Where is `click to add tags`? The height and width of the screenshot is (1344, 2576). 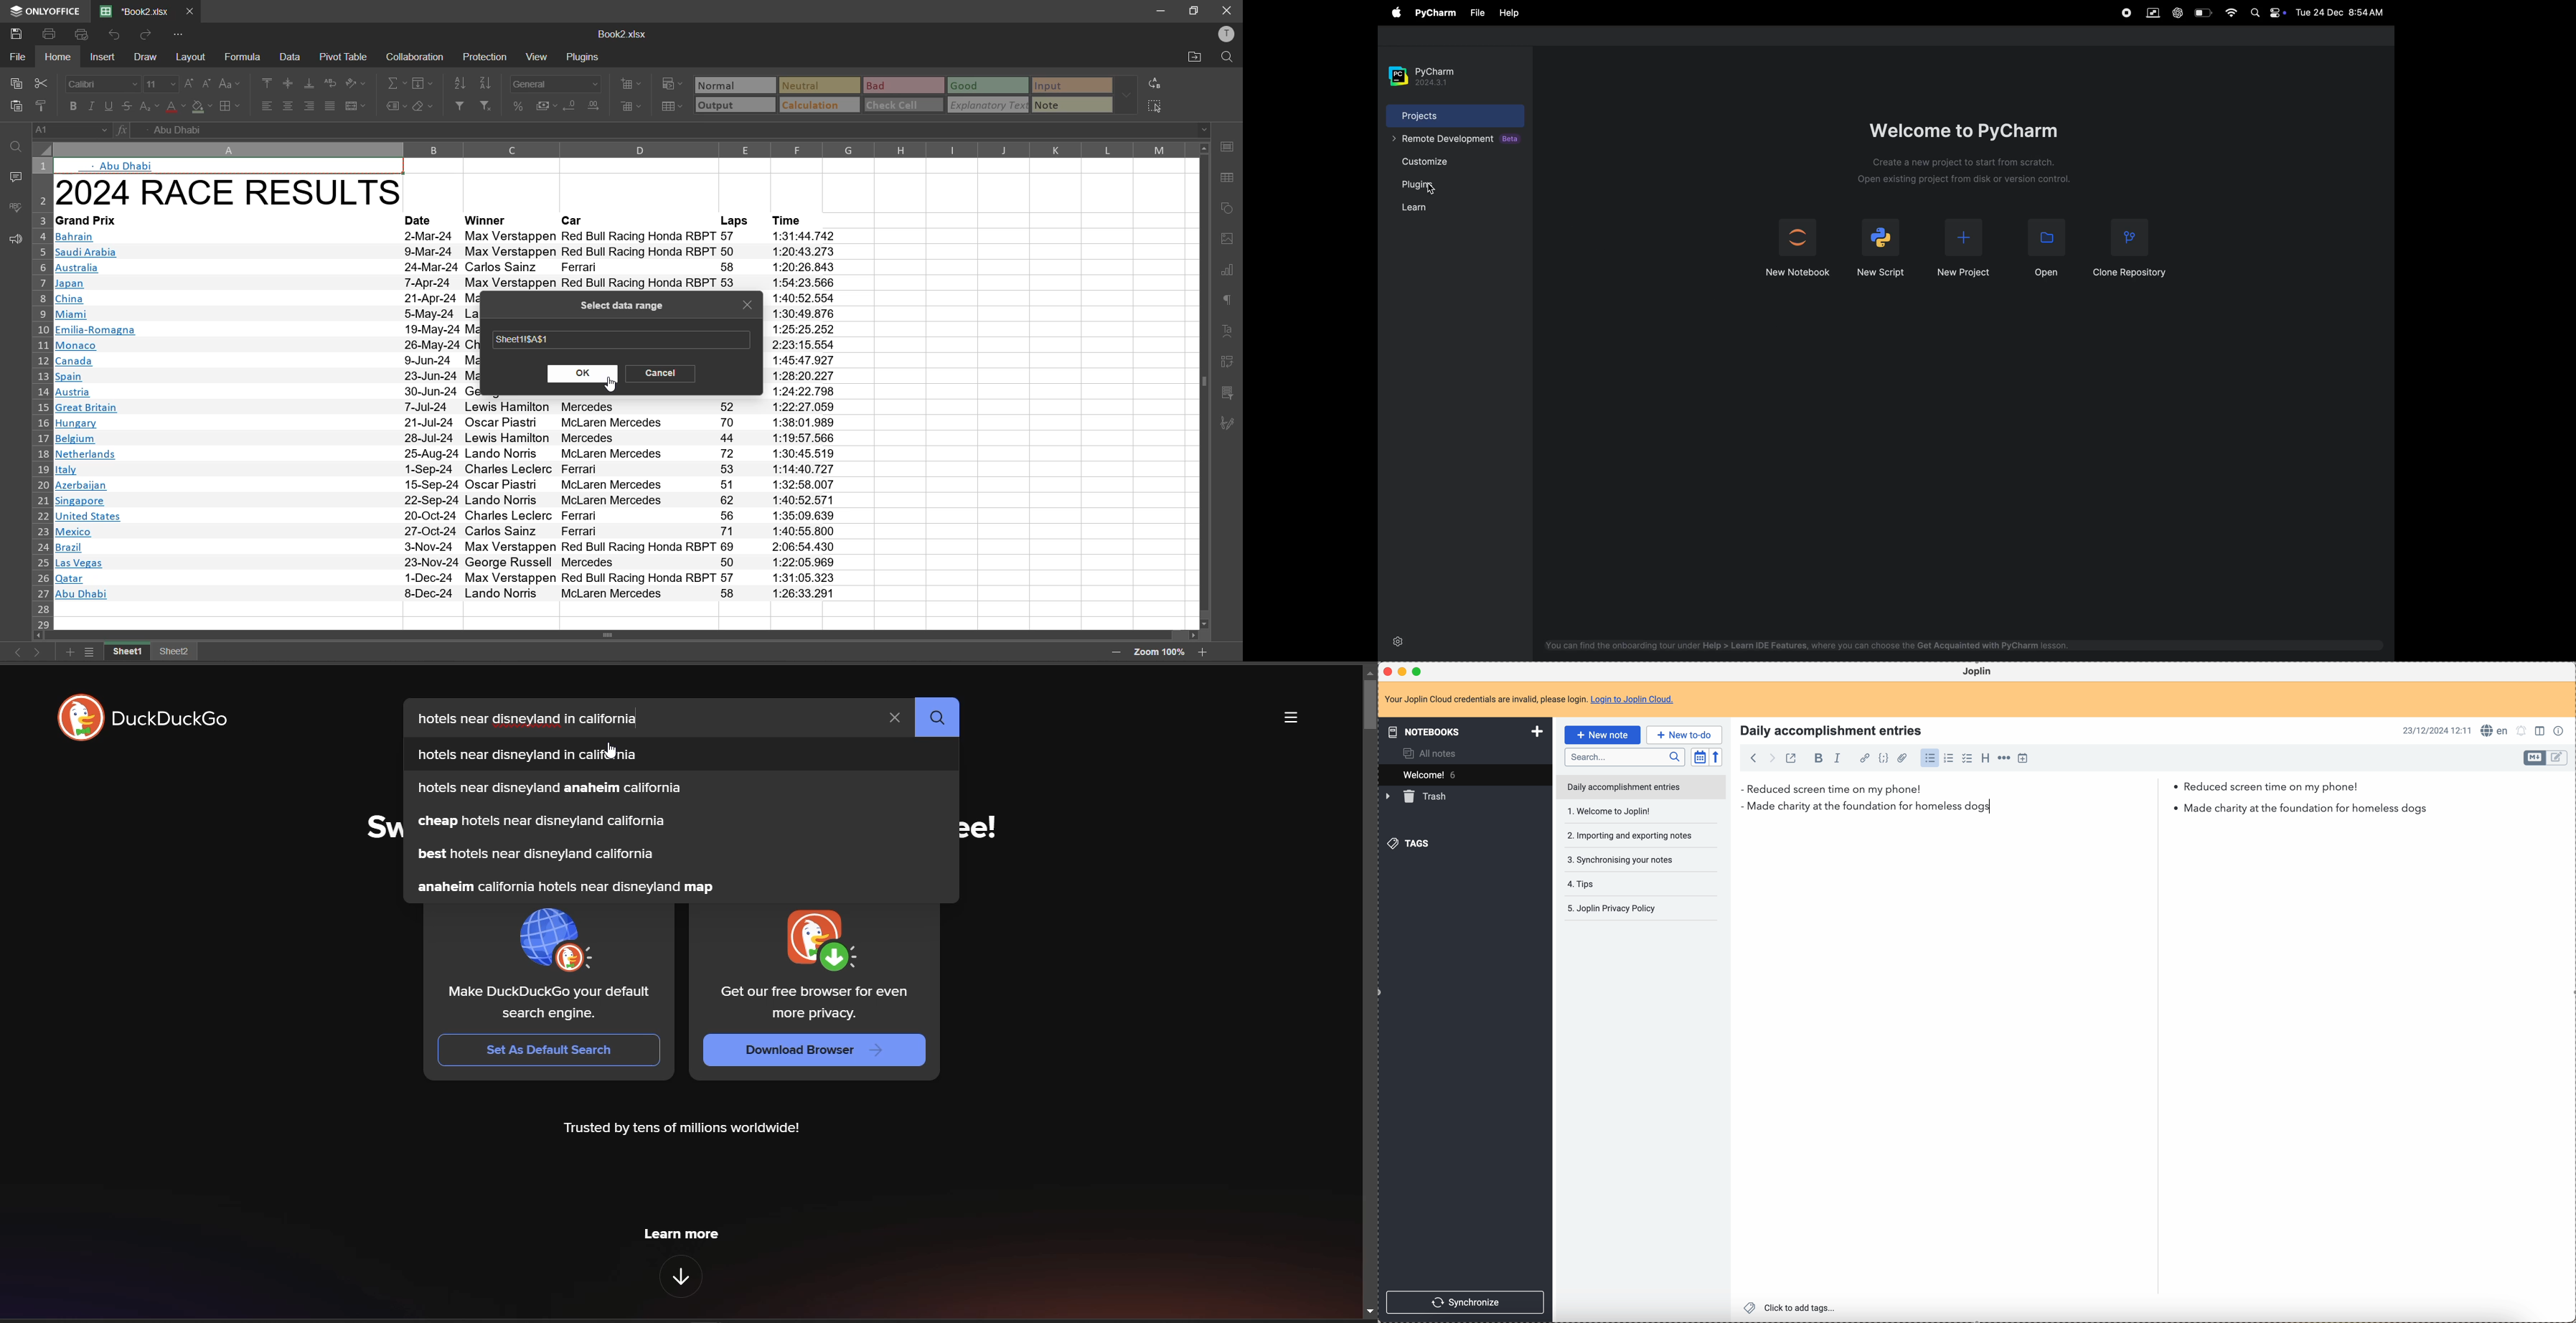
click to add tags is located at coordinates (1791, 1308).